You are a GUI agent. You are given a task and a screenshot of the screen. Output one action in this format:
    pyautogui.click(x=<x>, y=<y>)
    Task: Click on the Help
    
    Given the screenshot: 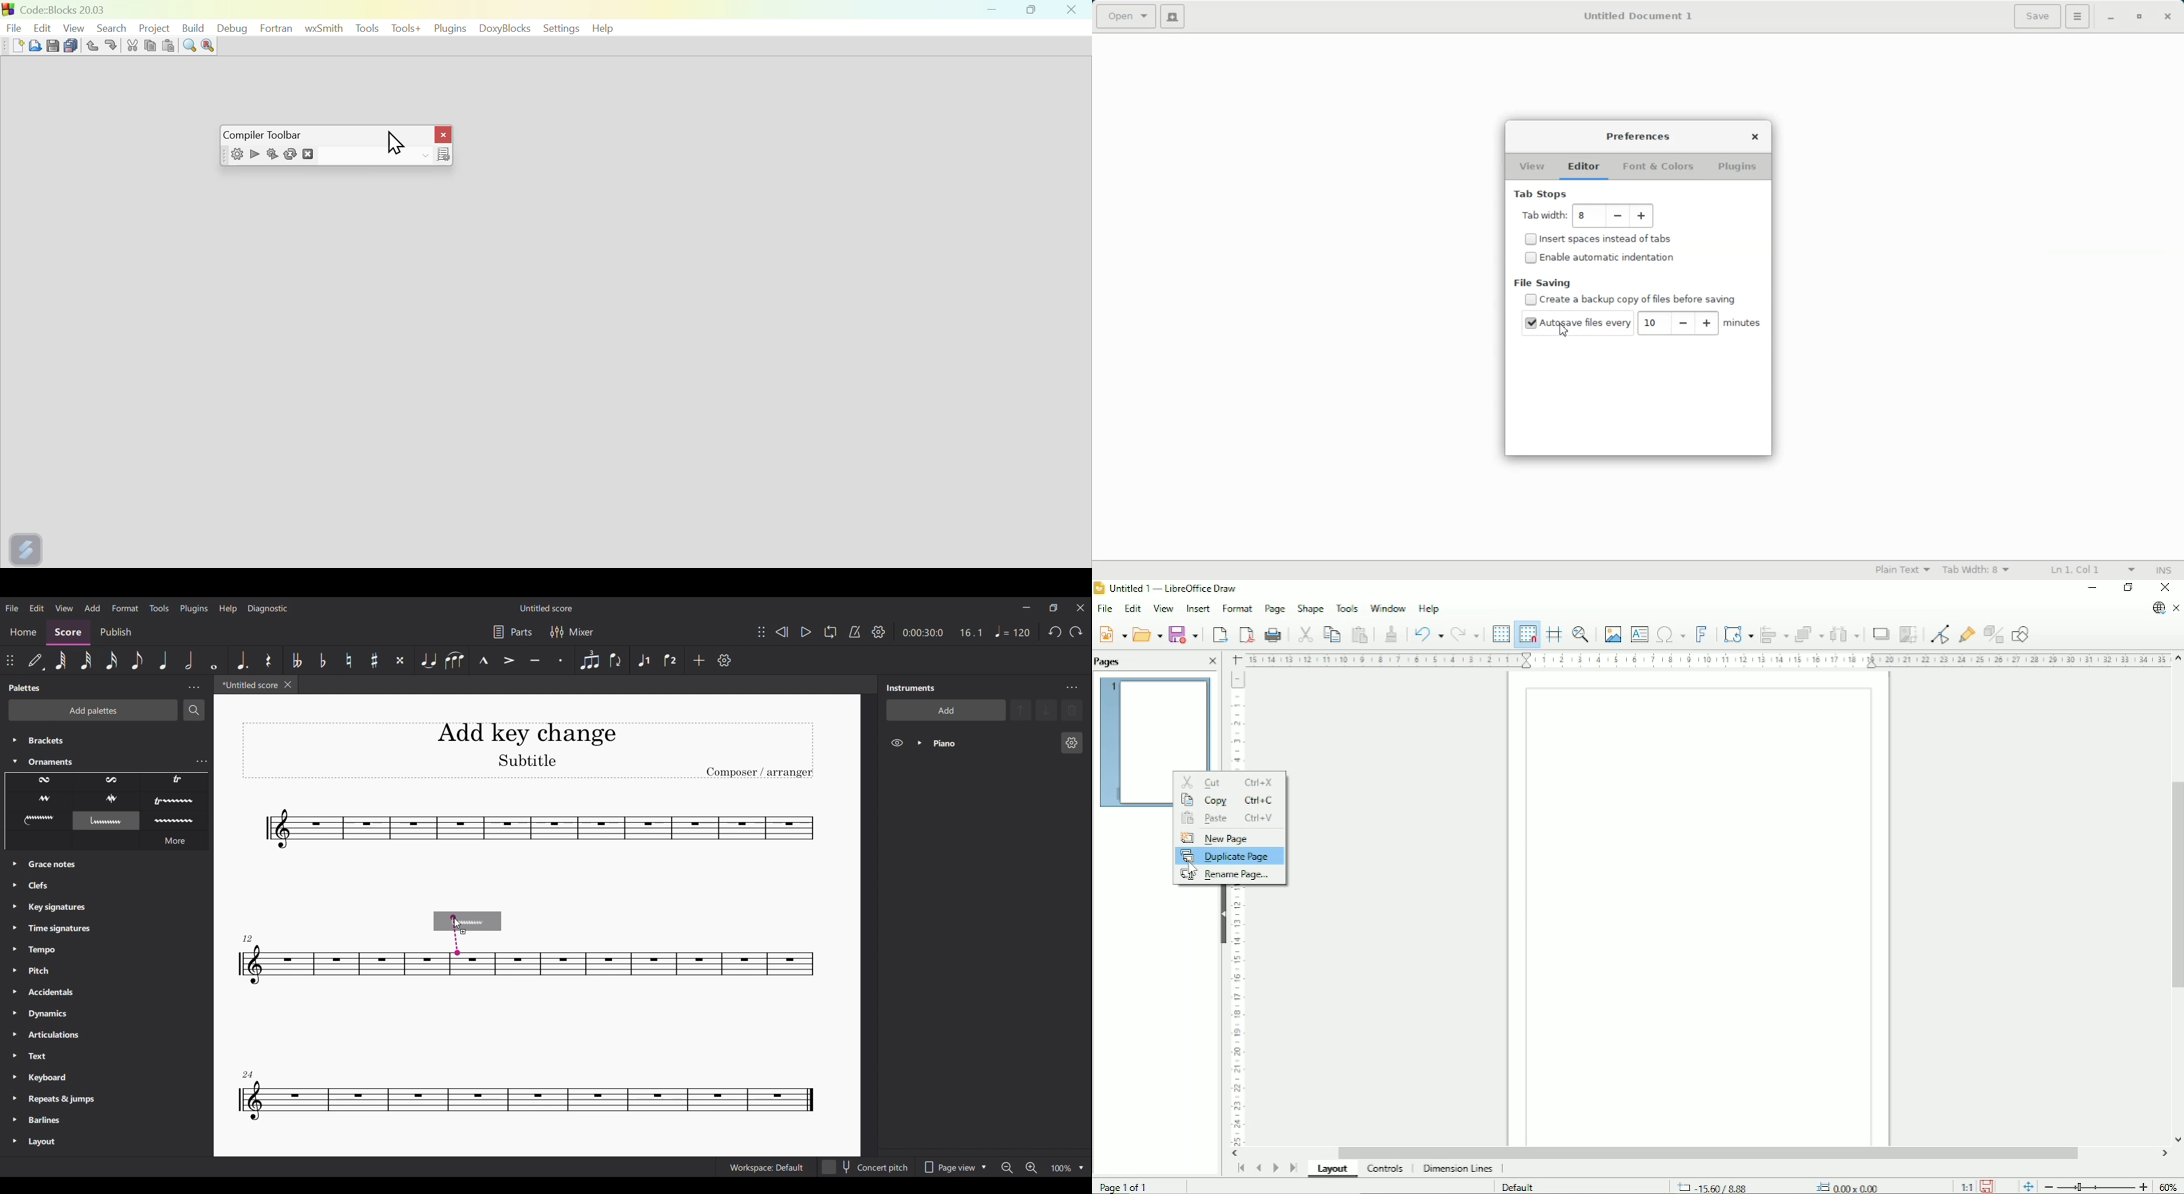 What is the action you would take?
    pyautogui.click(x=1429, y=608)
    